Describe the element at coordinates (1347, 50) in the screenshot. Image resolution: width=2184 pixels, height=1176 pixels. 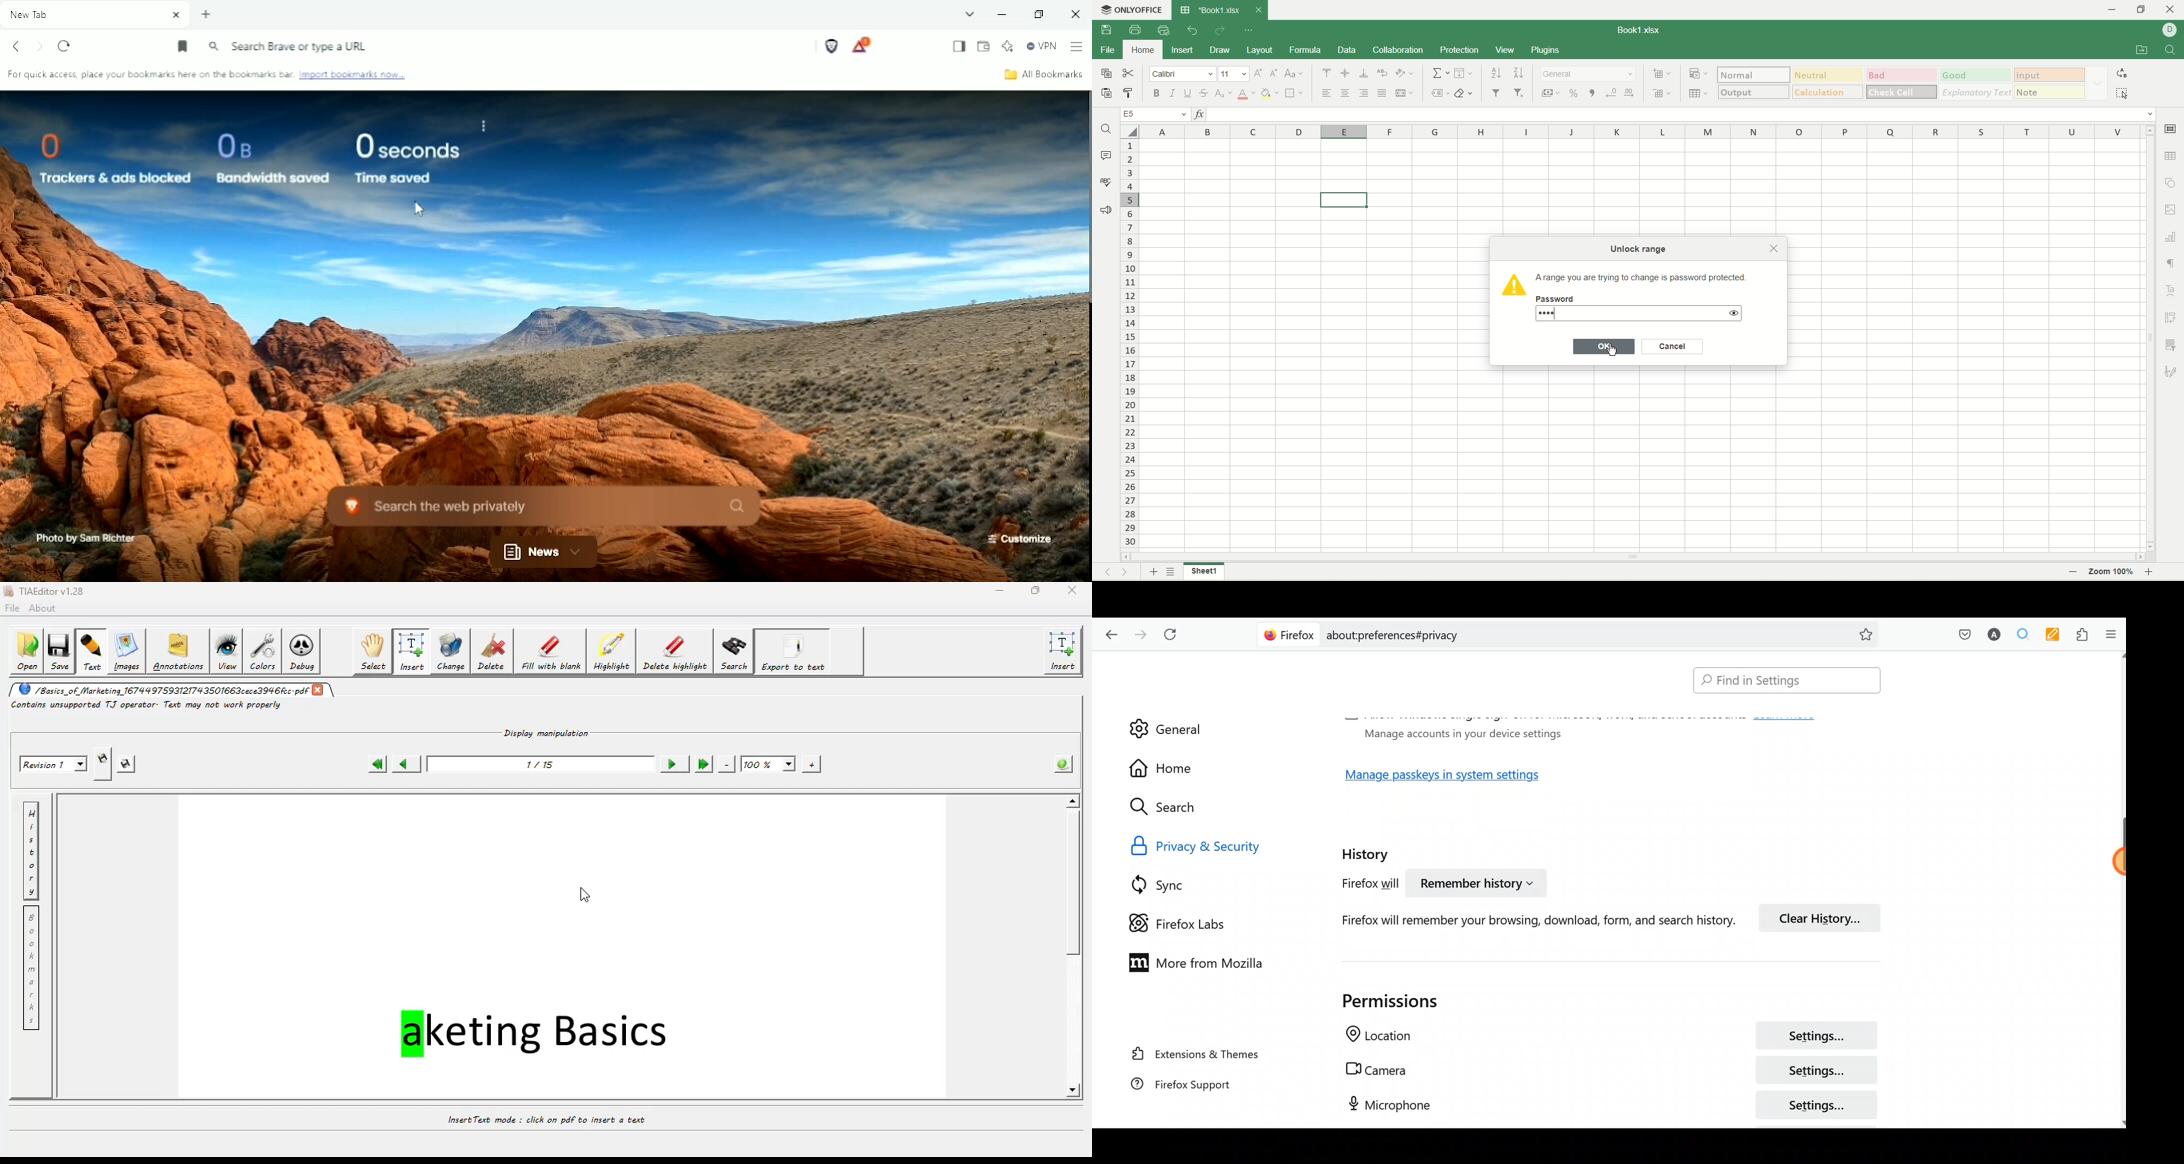
I see `data` at that location.